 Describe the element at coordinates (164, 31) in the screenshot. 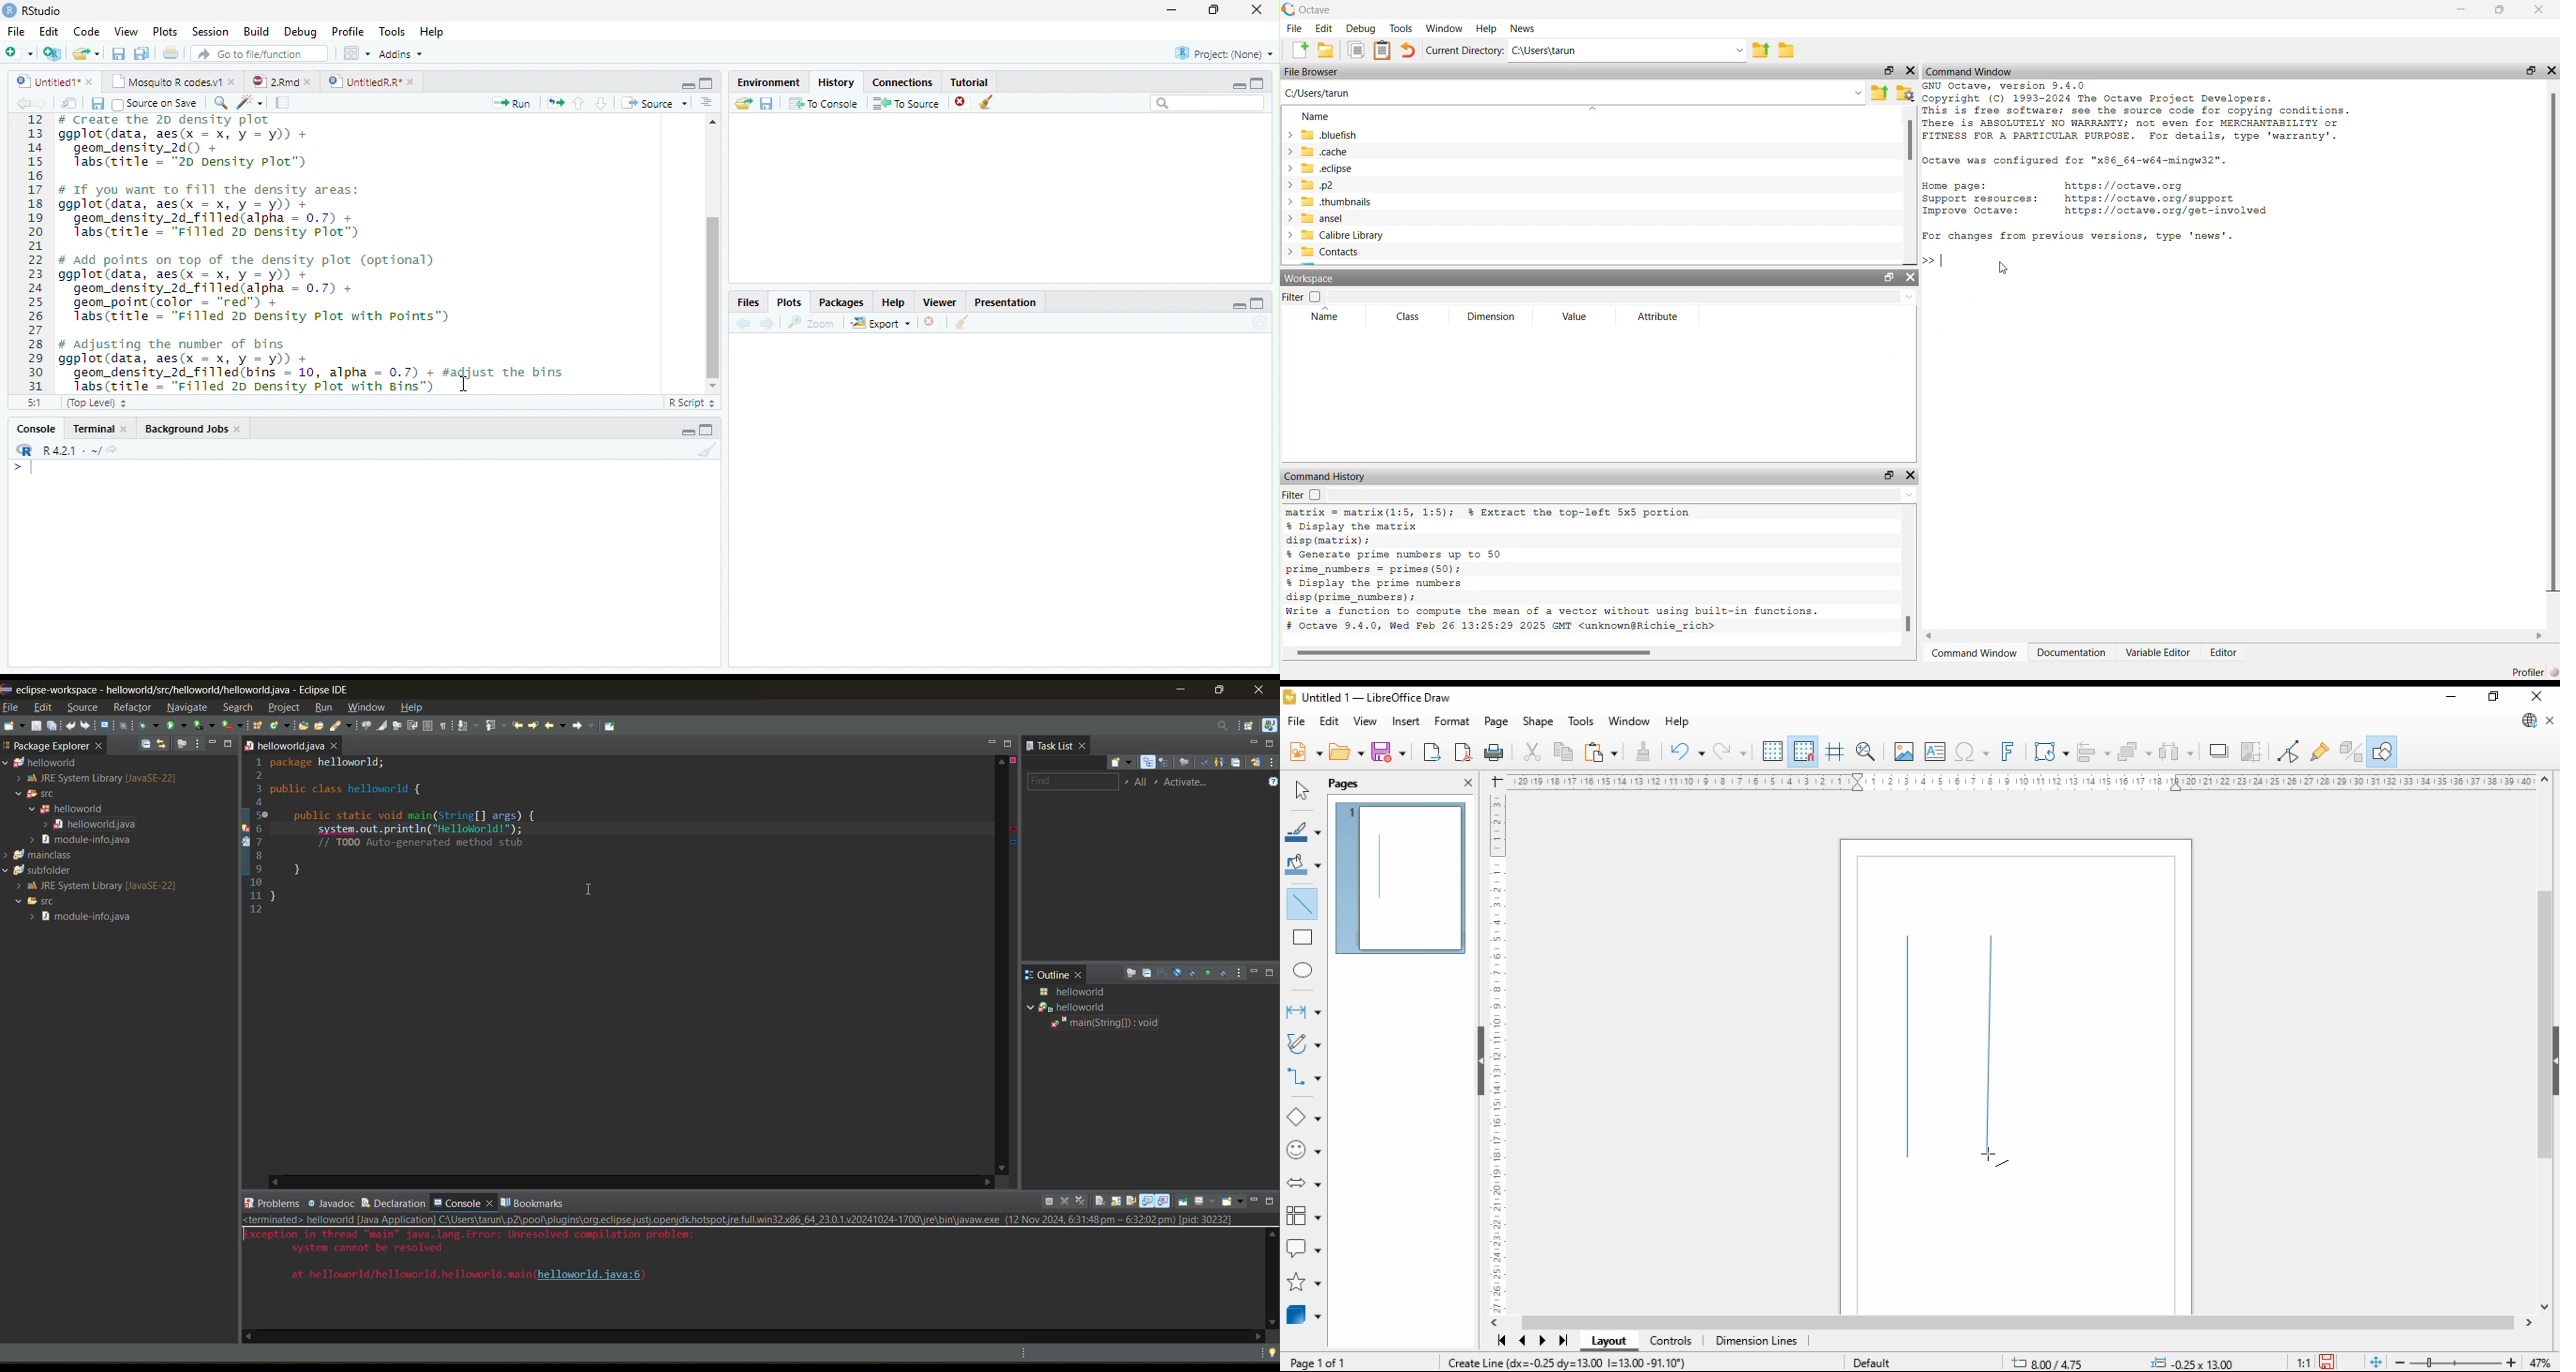

I see `Plots` at that location.